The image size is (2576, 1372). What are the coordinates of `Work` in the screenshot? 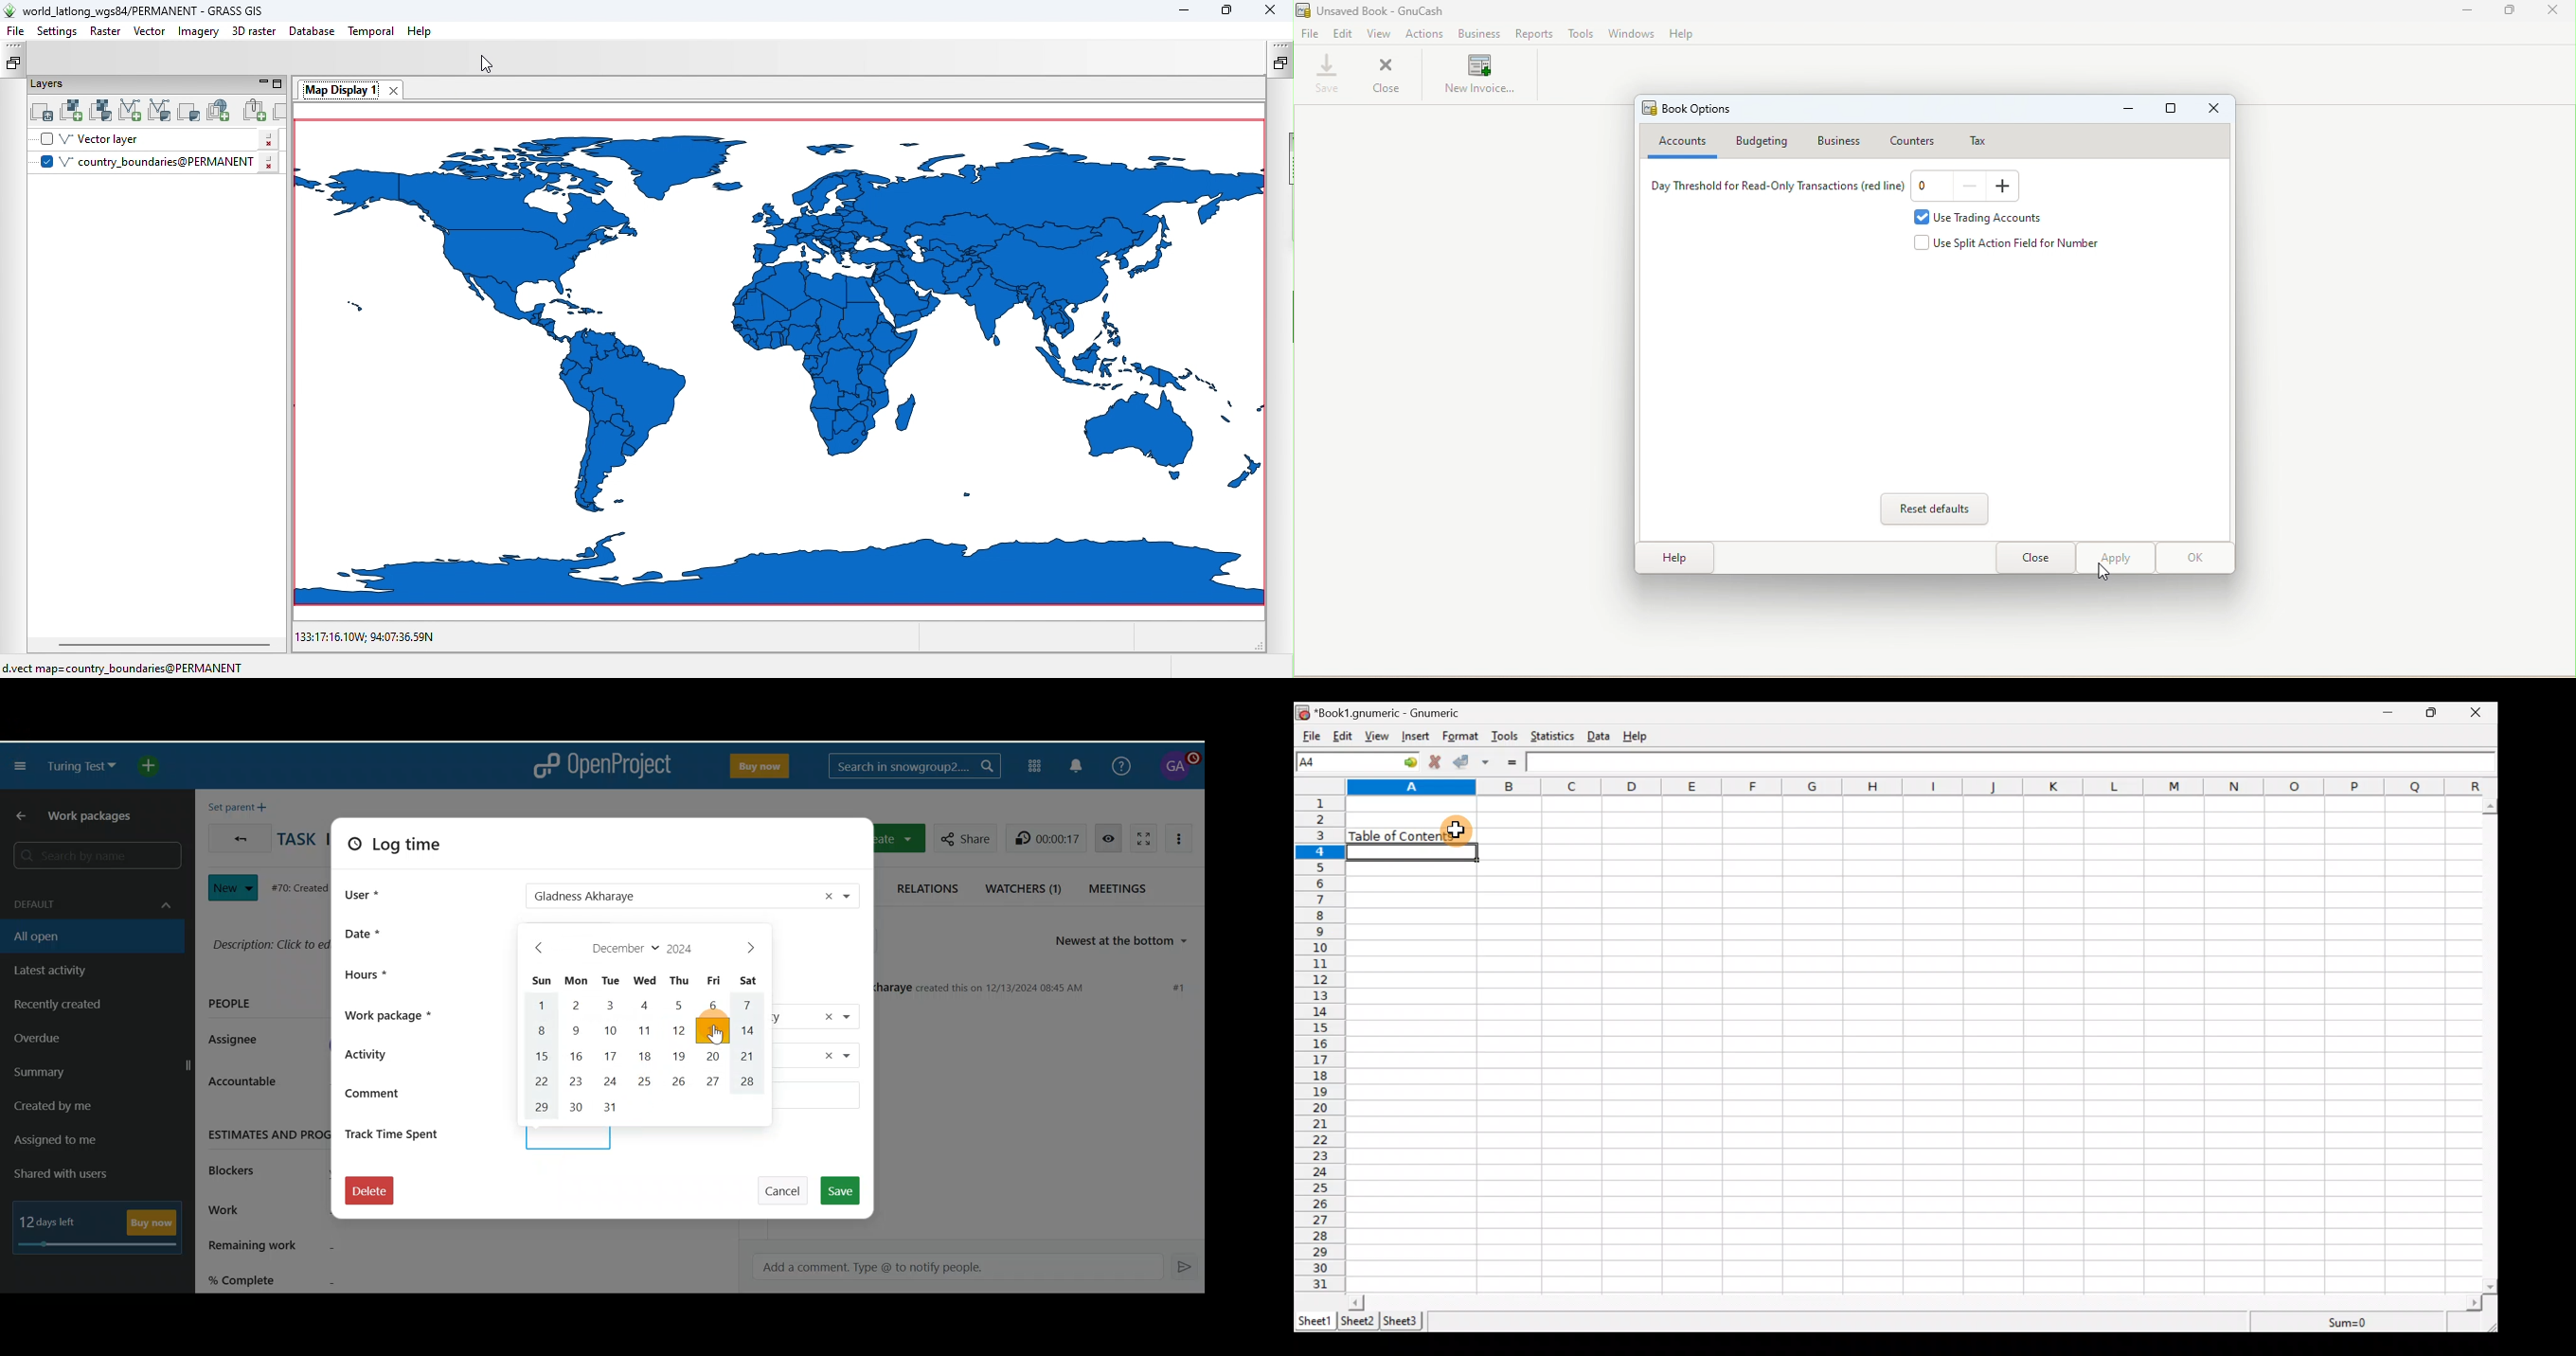 It's located at (261, 1212).